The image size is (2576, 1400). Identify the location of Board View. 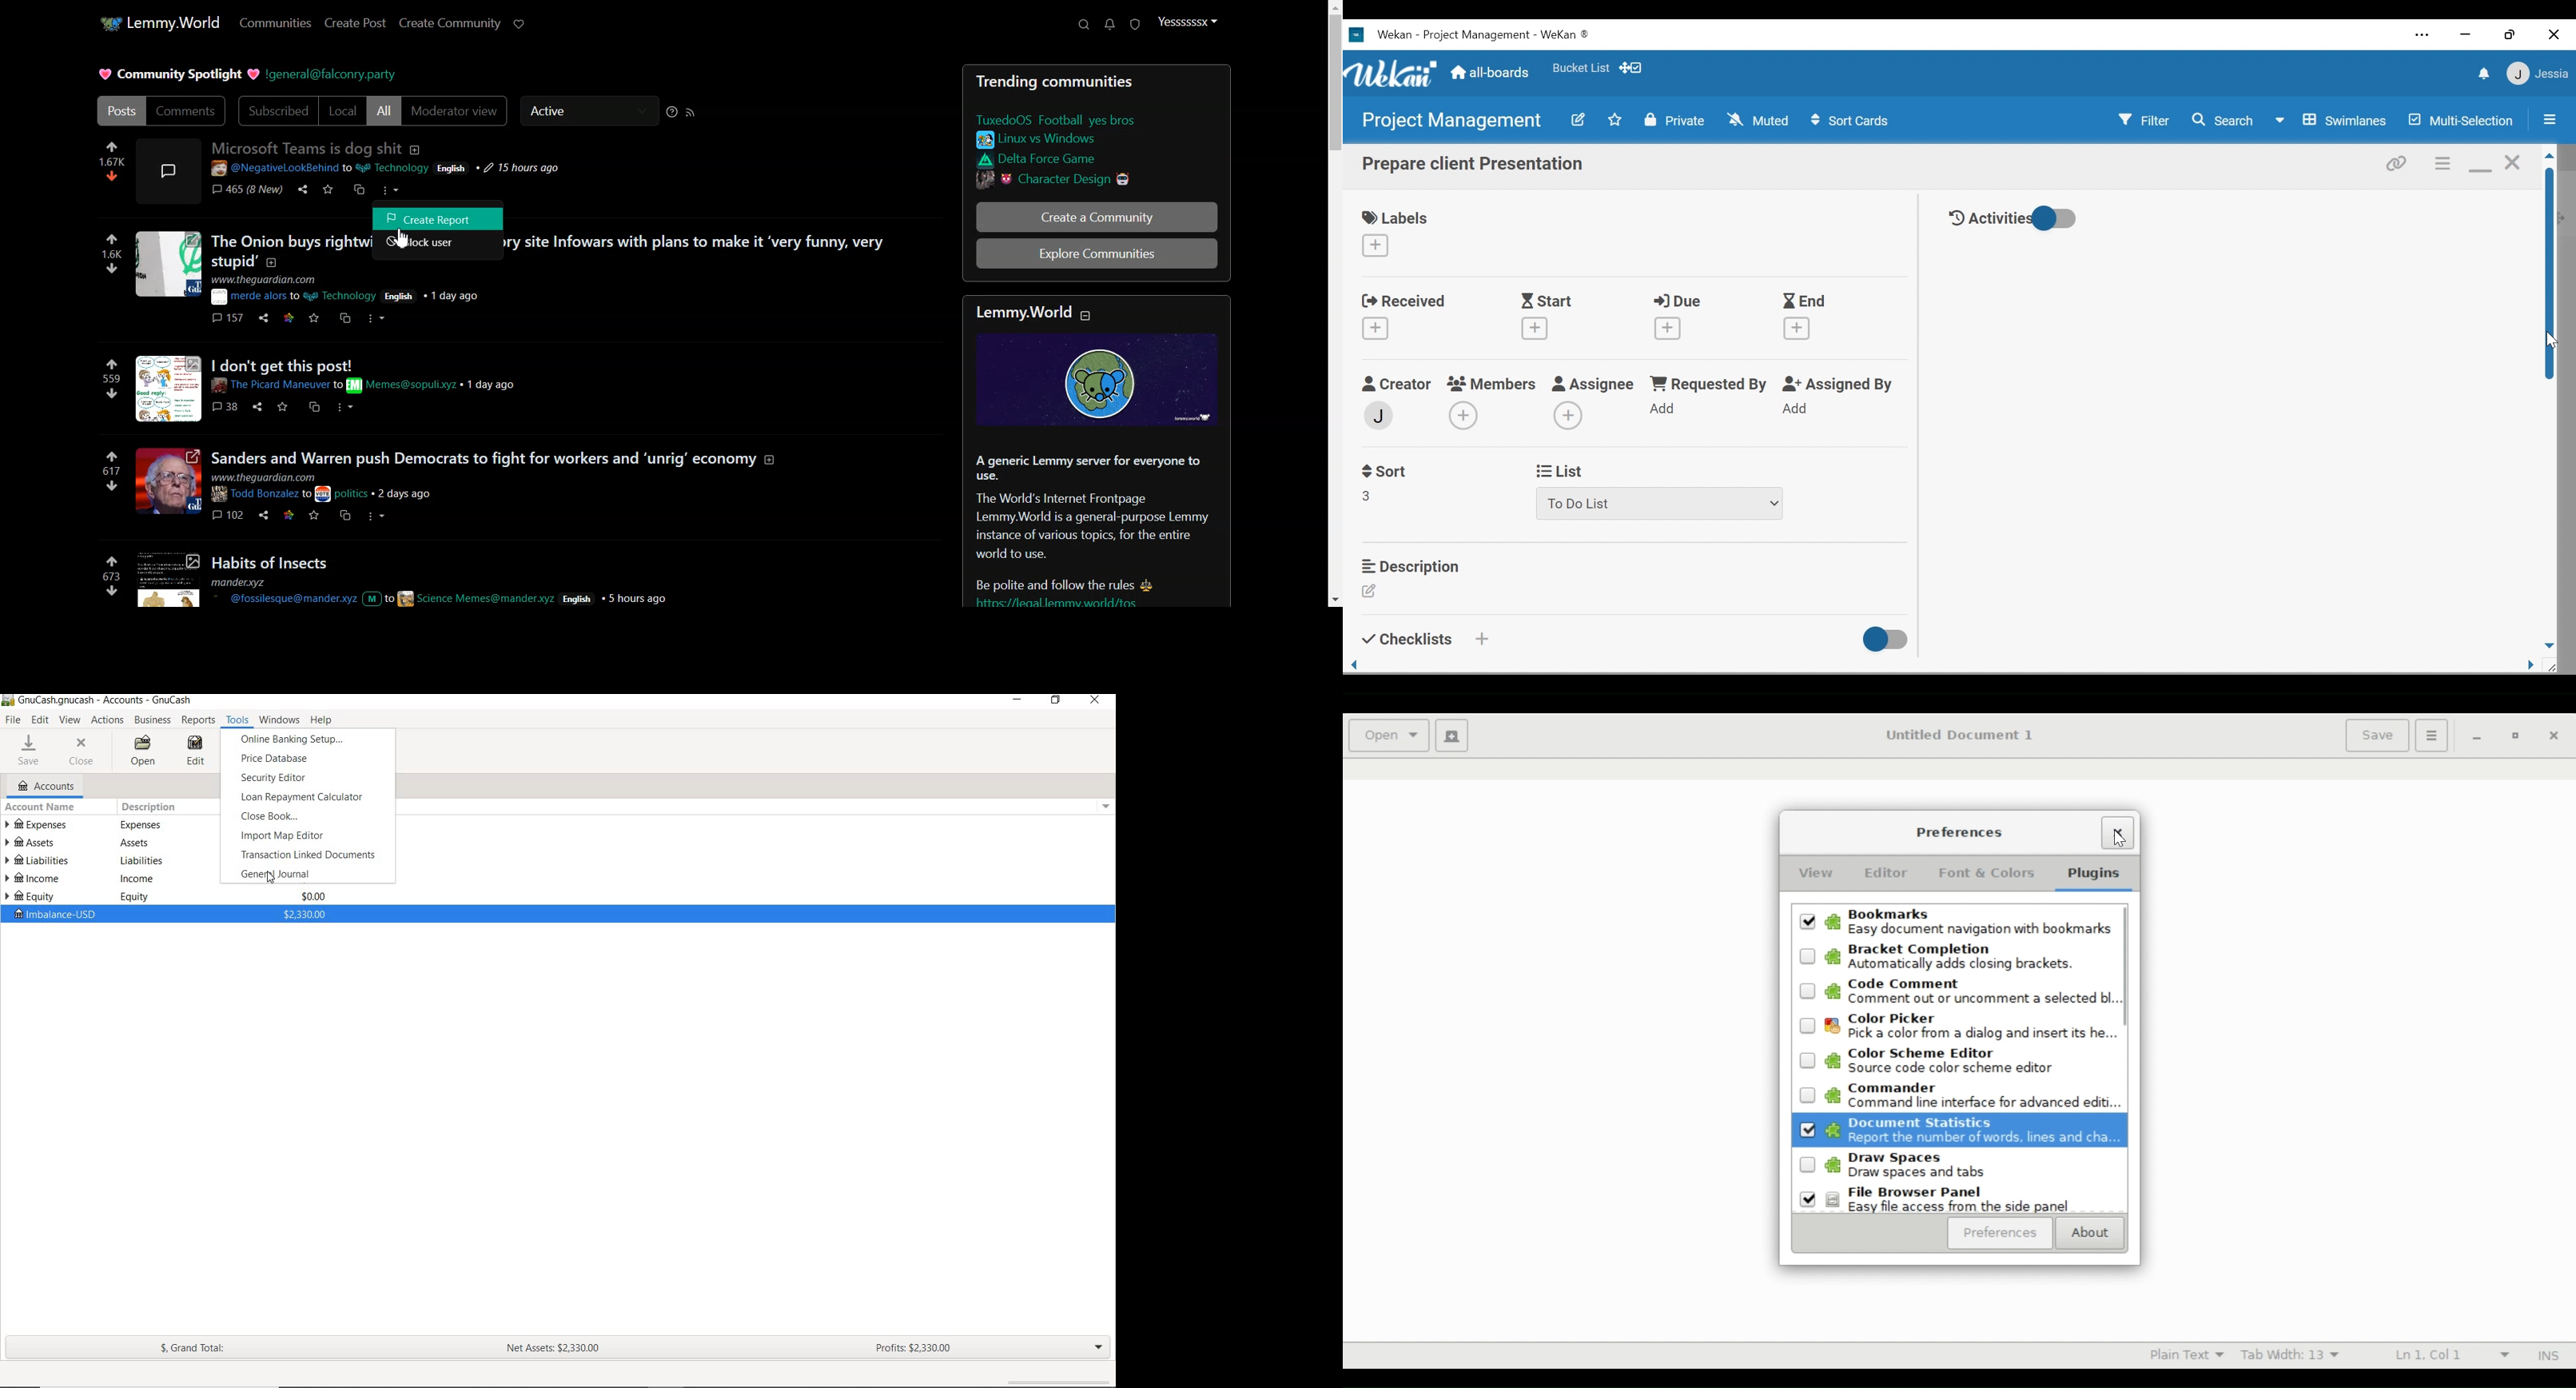
(2334, 121).